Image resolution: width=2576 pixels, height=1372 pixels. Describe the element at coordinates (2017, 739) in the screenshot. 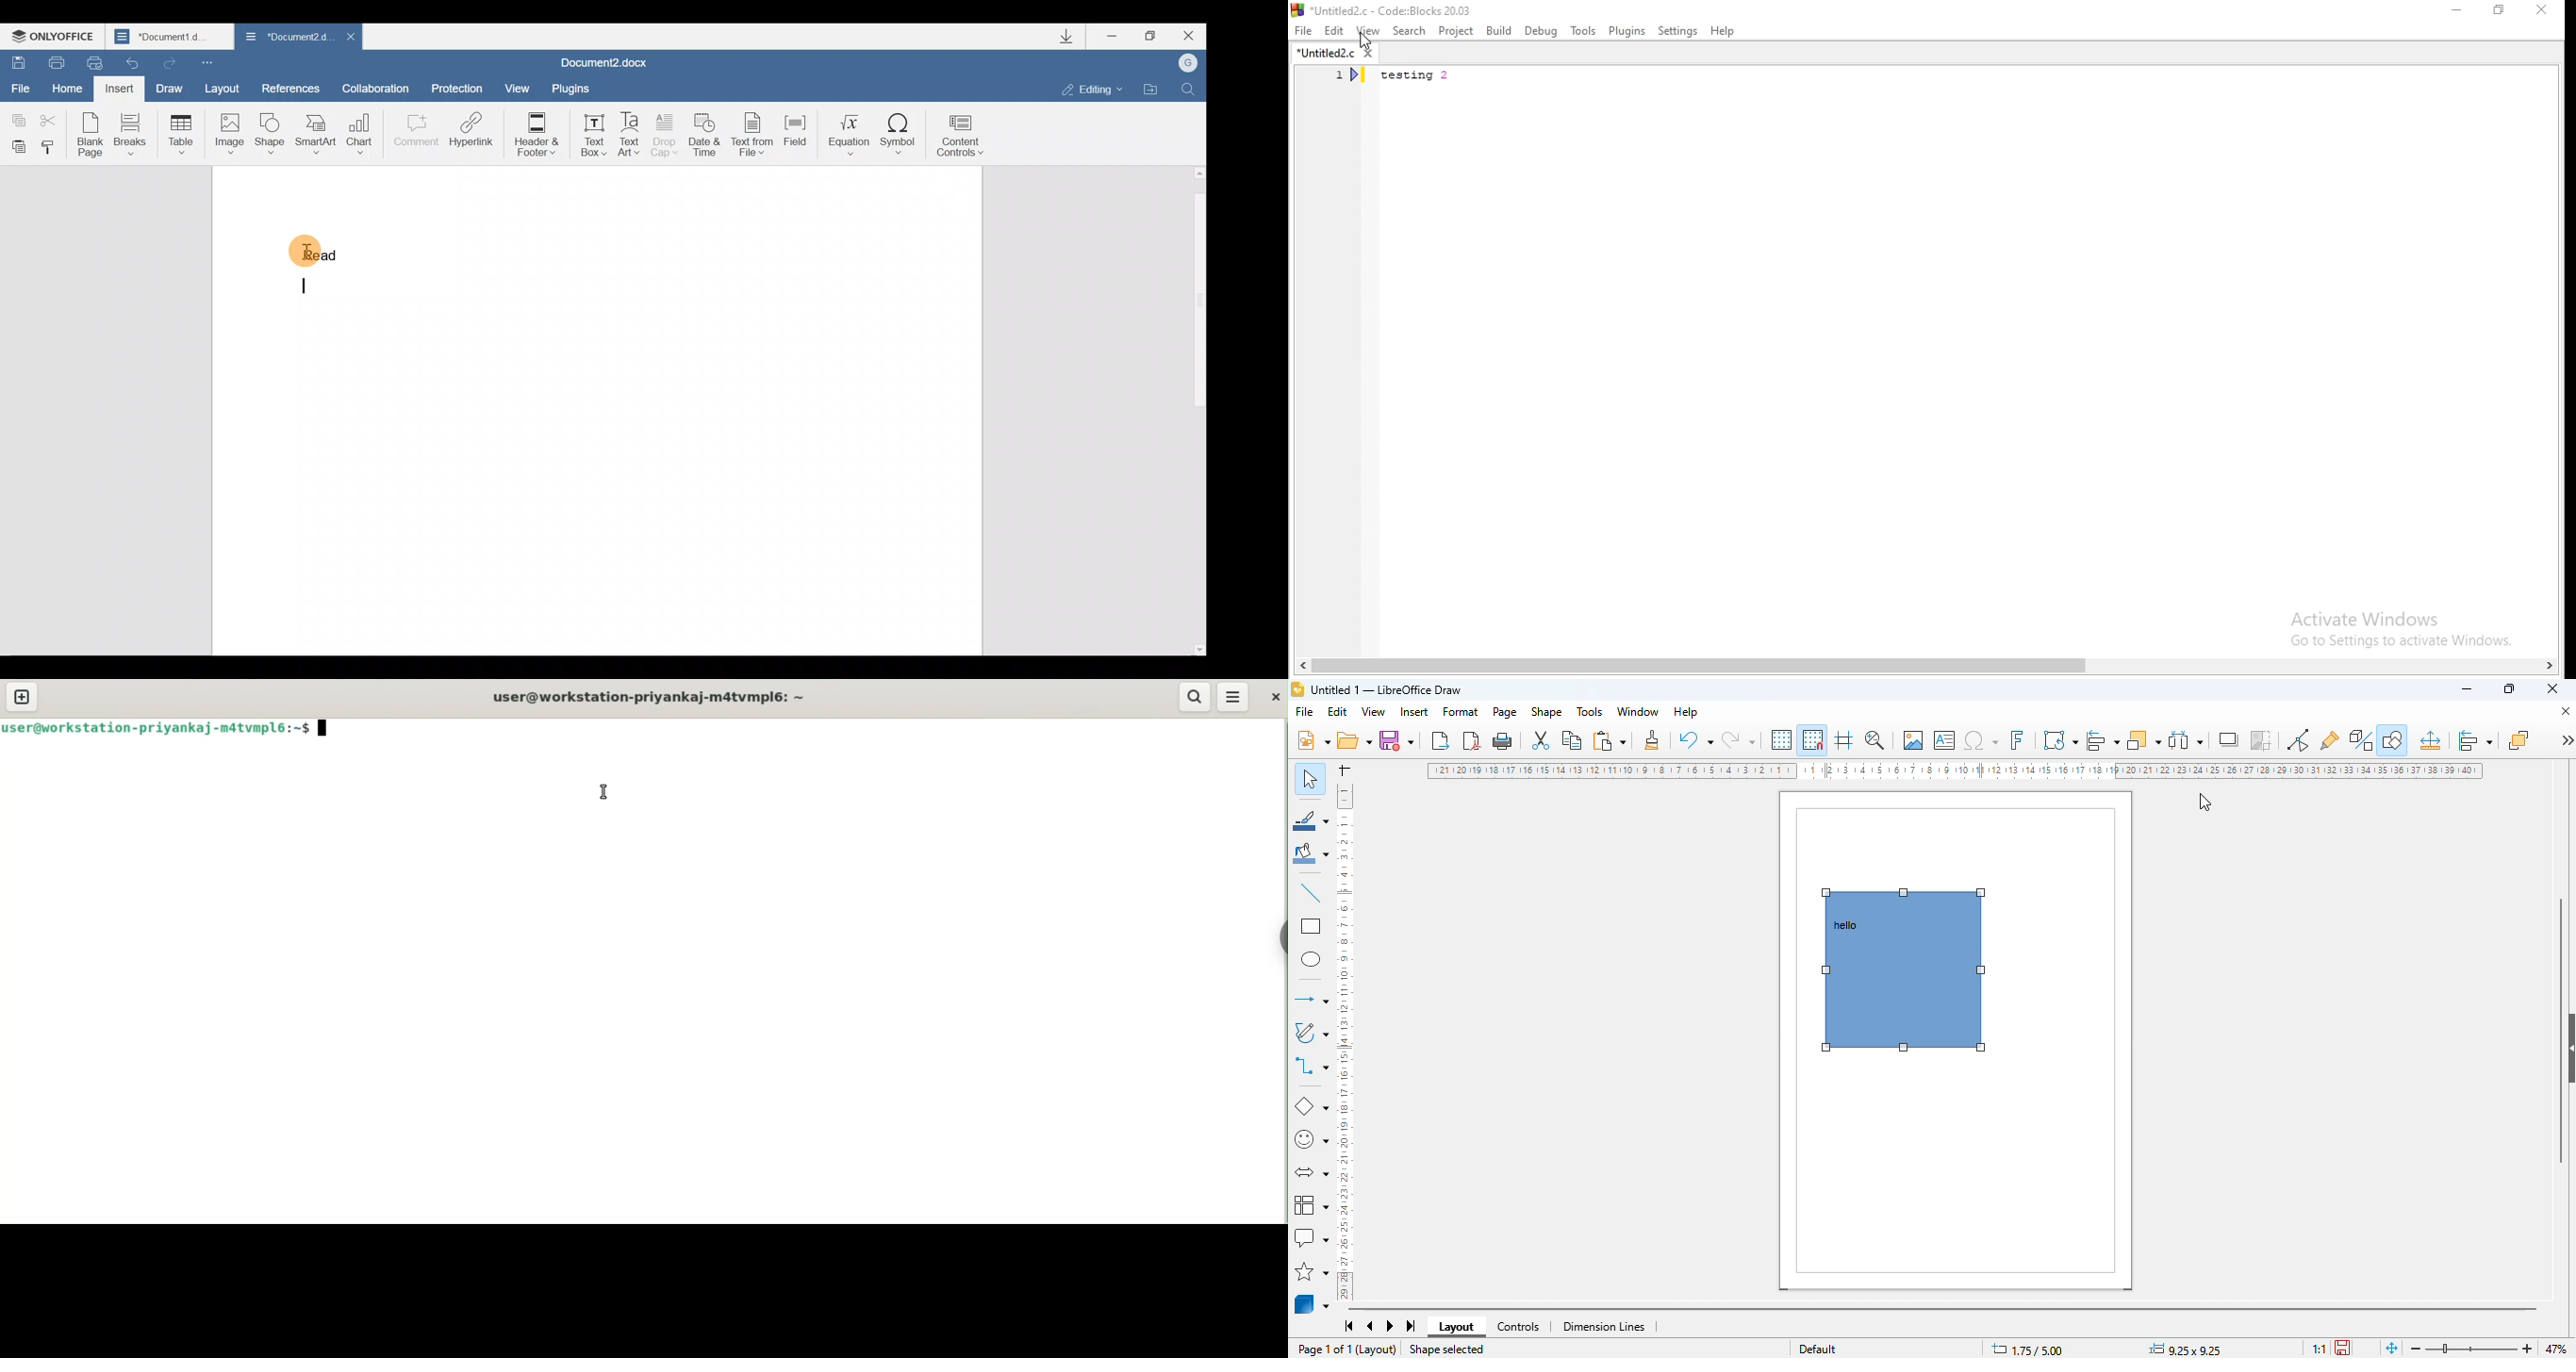

I see `insert fontwork text` at that location.